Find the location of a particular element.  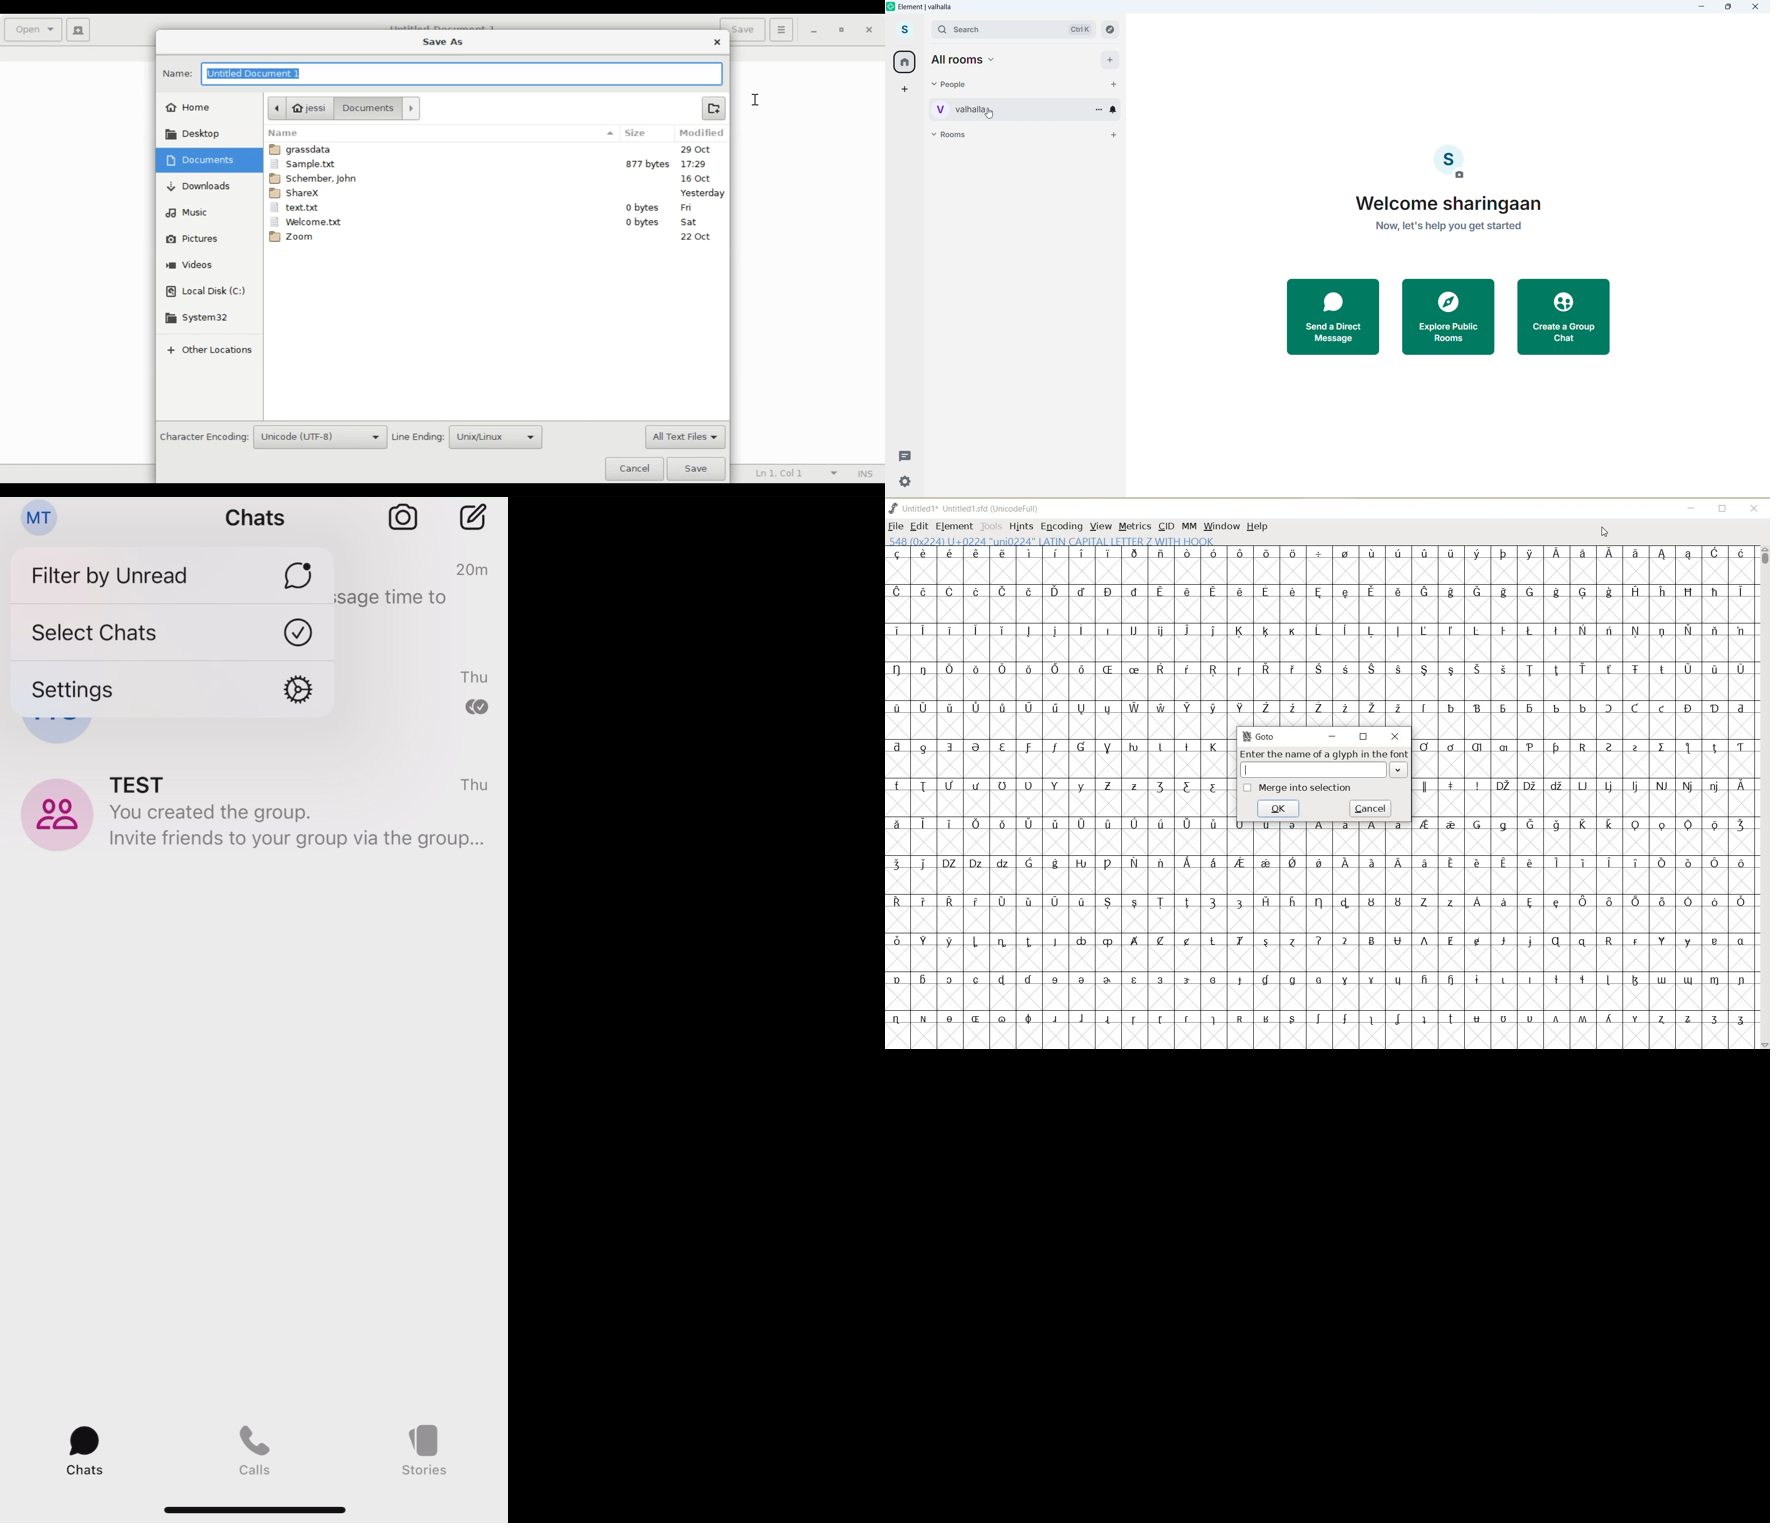

Untitled Document 1 is located at coordinates (460, 75).